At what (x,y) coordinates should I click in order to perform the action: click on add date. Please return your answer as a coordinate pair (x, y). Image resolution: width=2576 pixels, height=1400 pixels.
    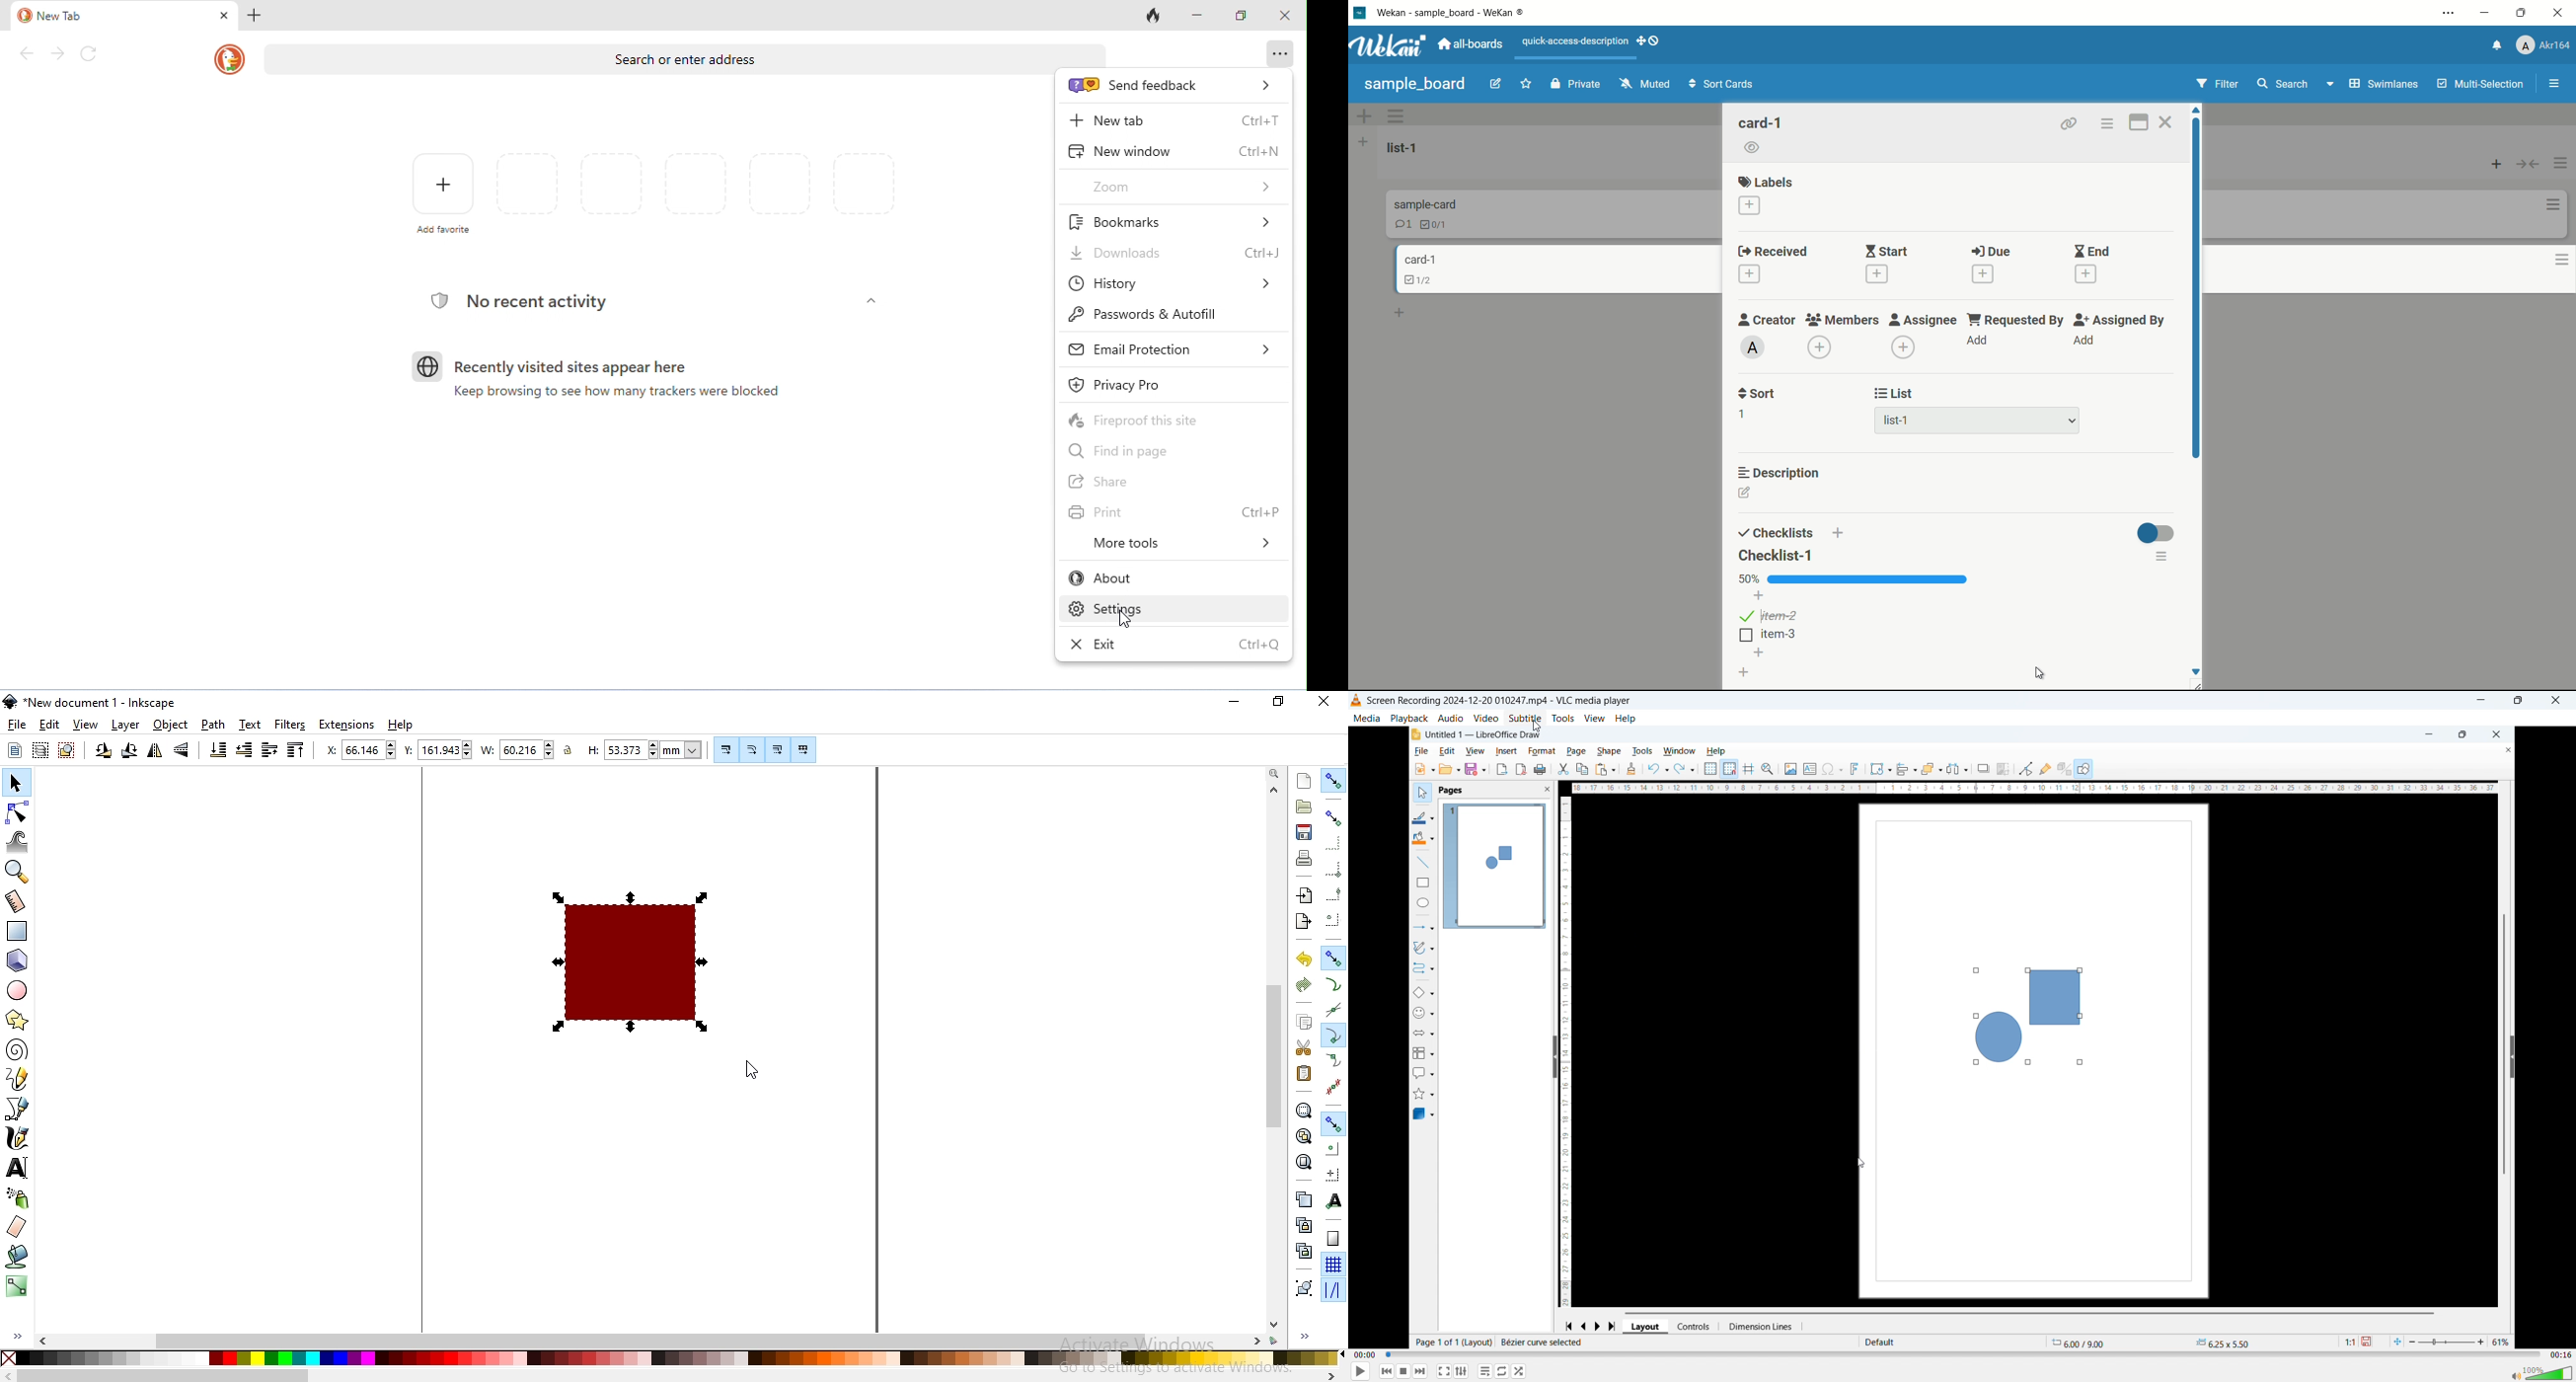
    Looking at the image, I should click on (1983, 273).